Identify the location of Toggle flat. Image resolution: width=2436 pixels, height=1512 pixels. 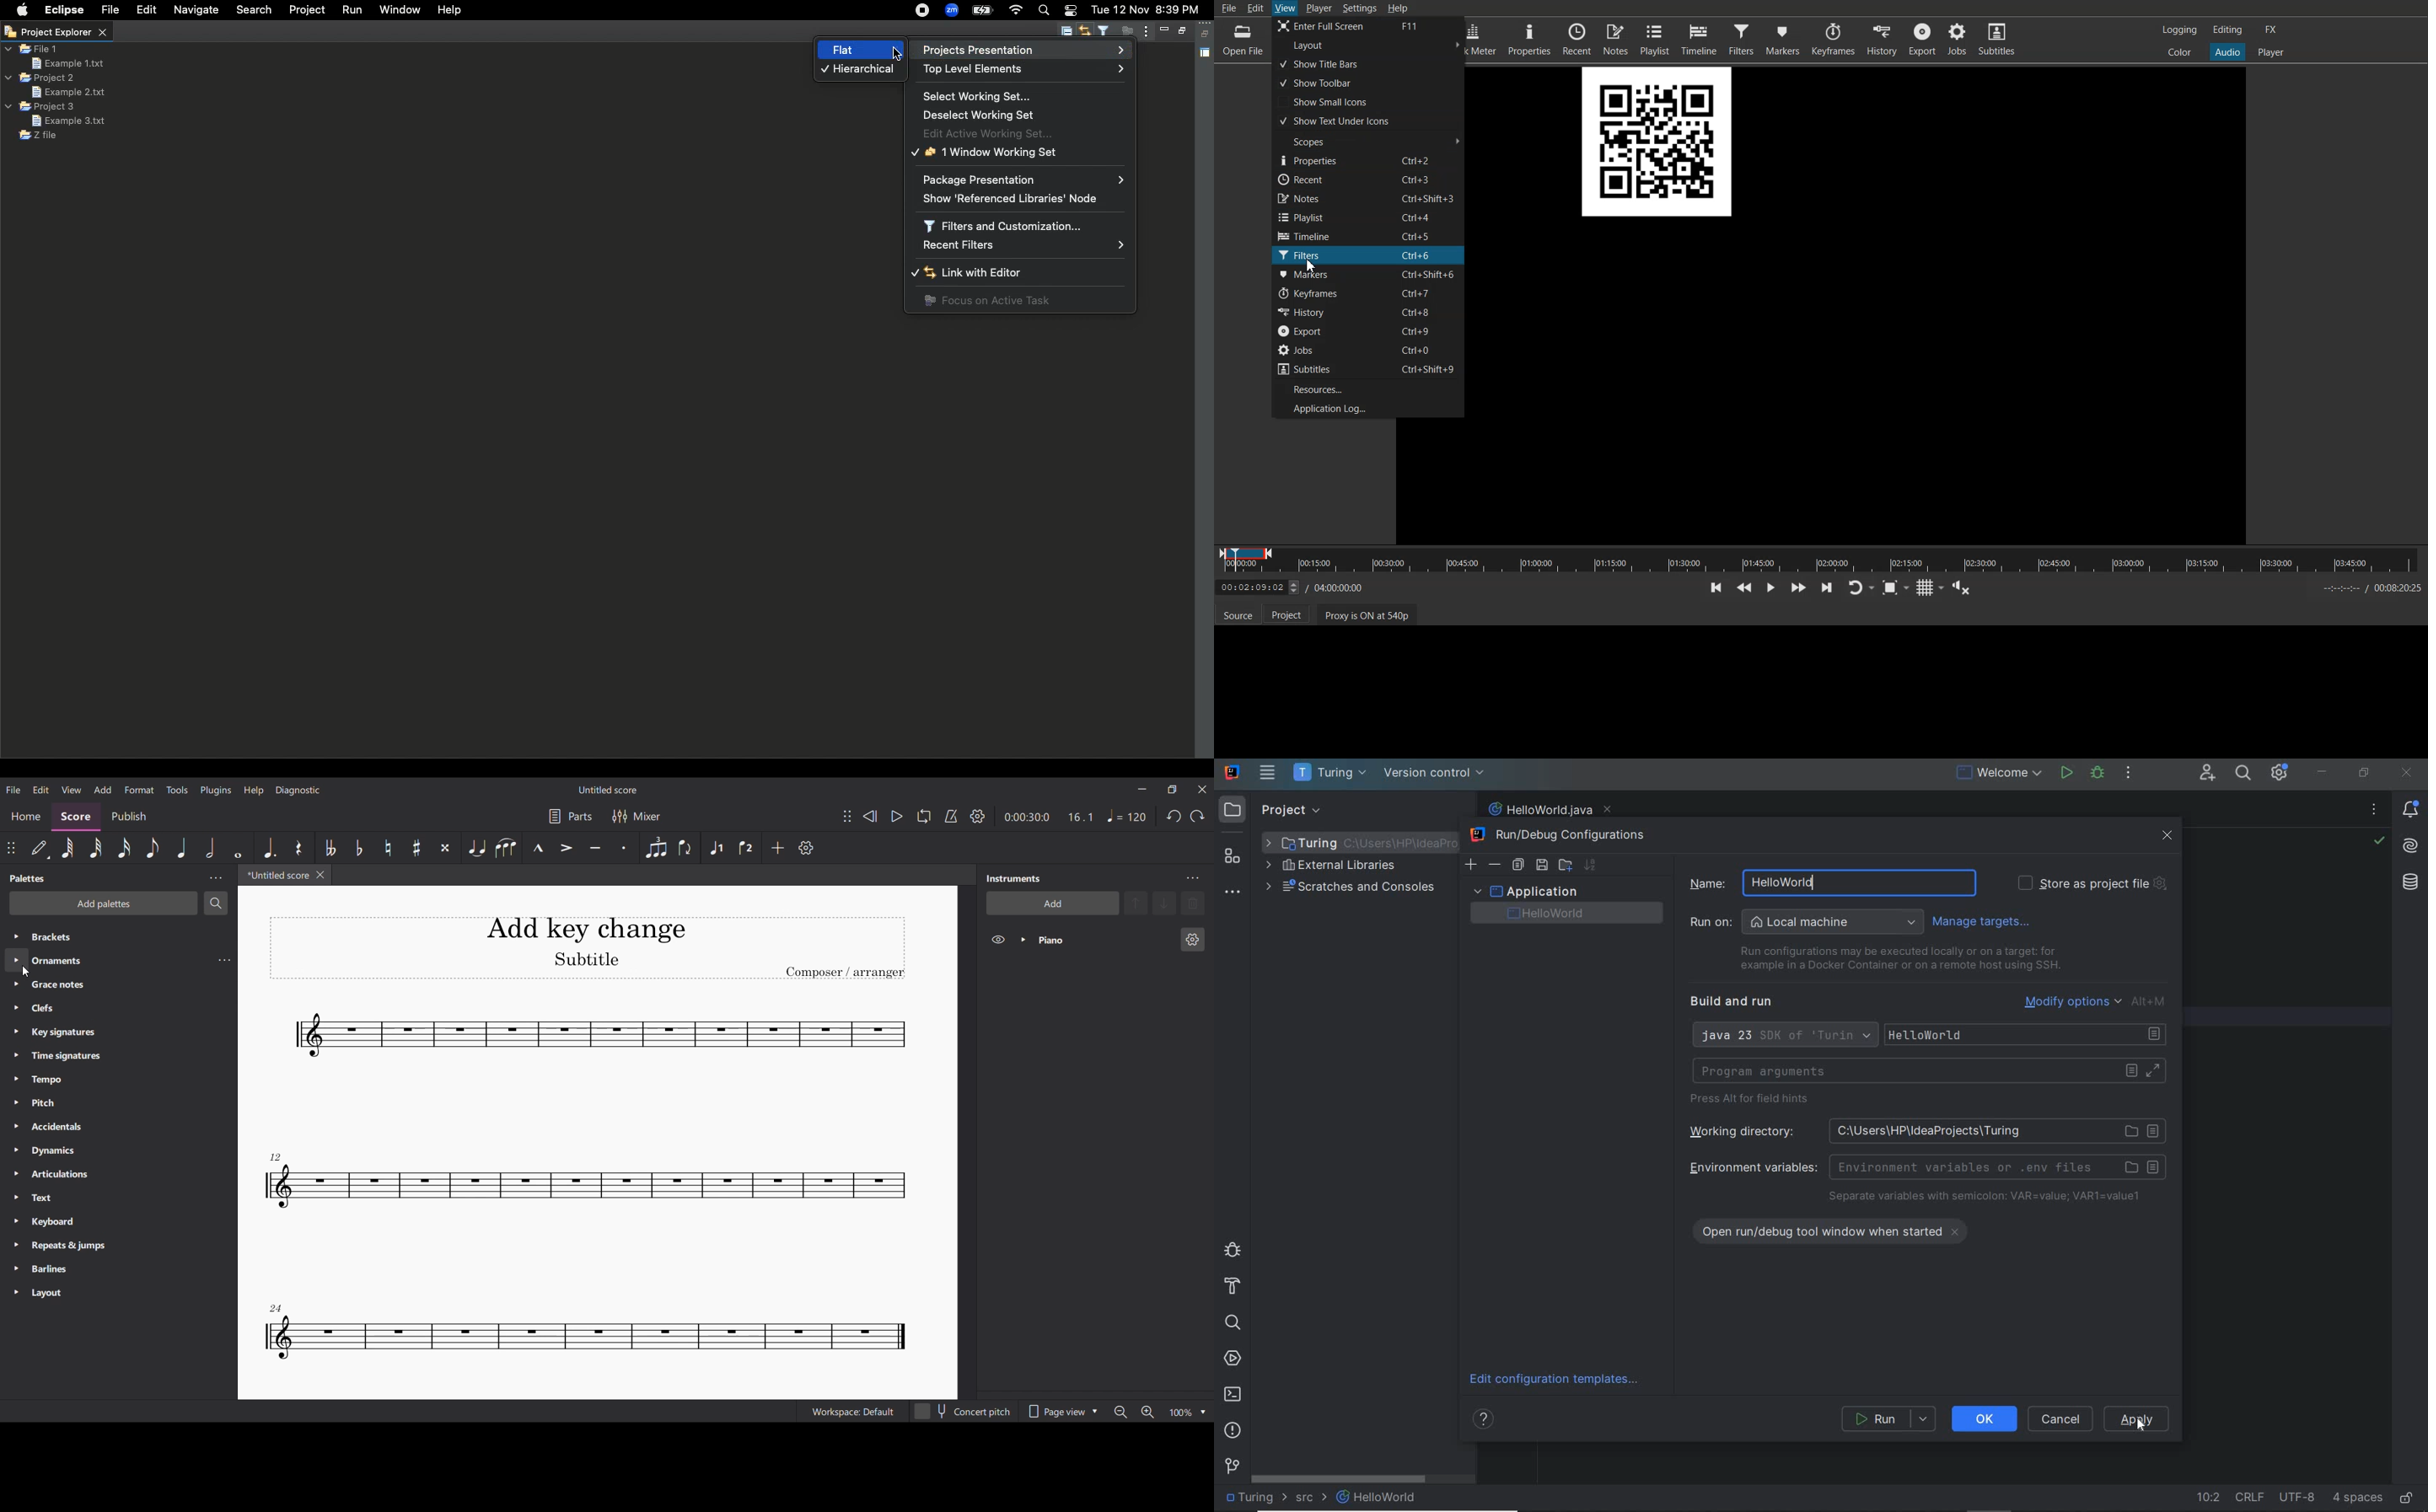
(359, 848).